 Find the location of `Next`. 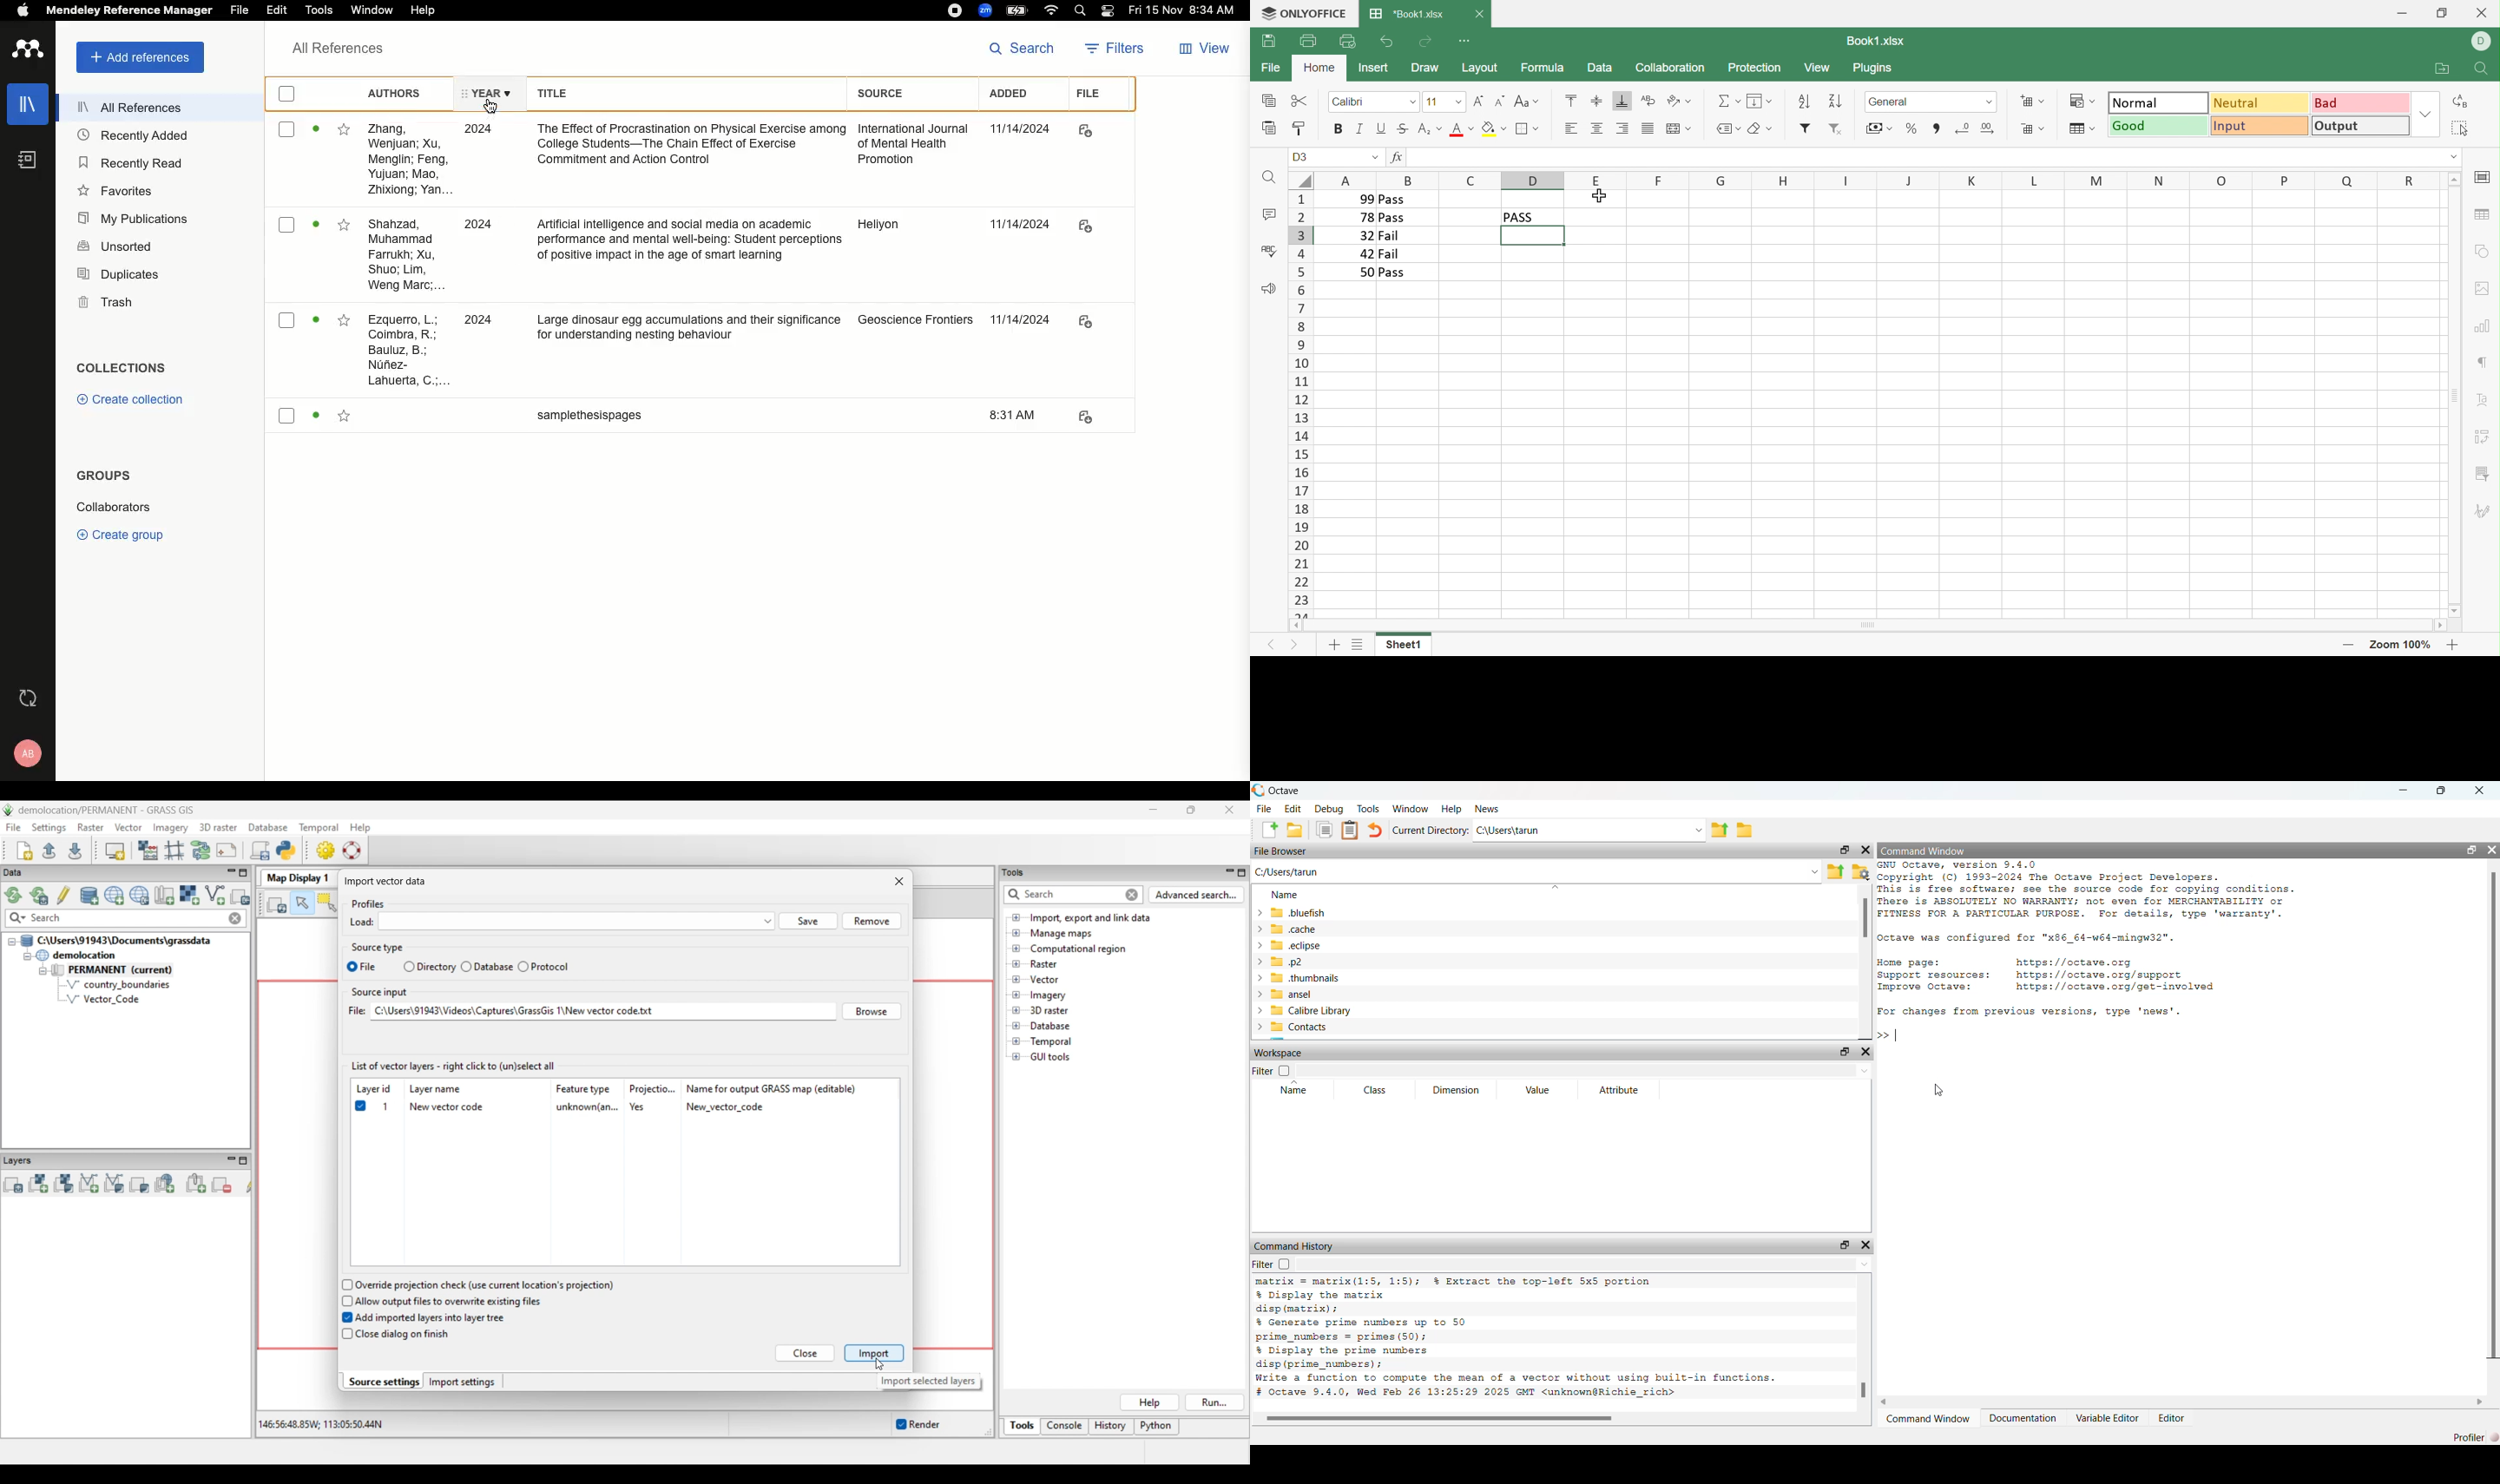

Next is located at coordinates (1270, 646).